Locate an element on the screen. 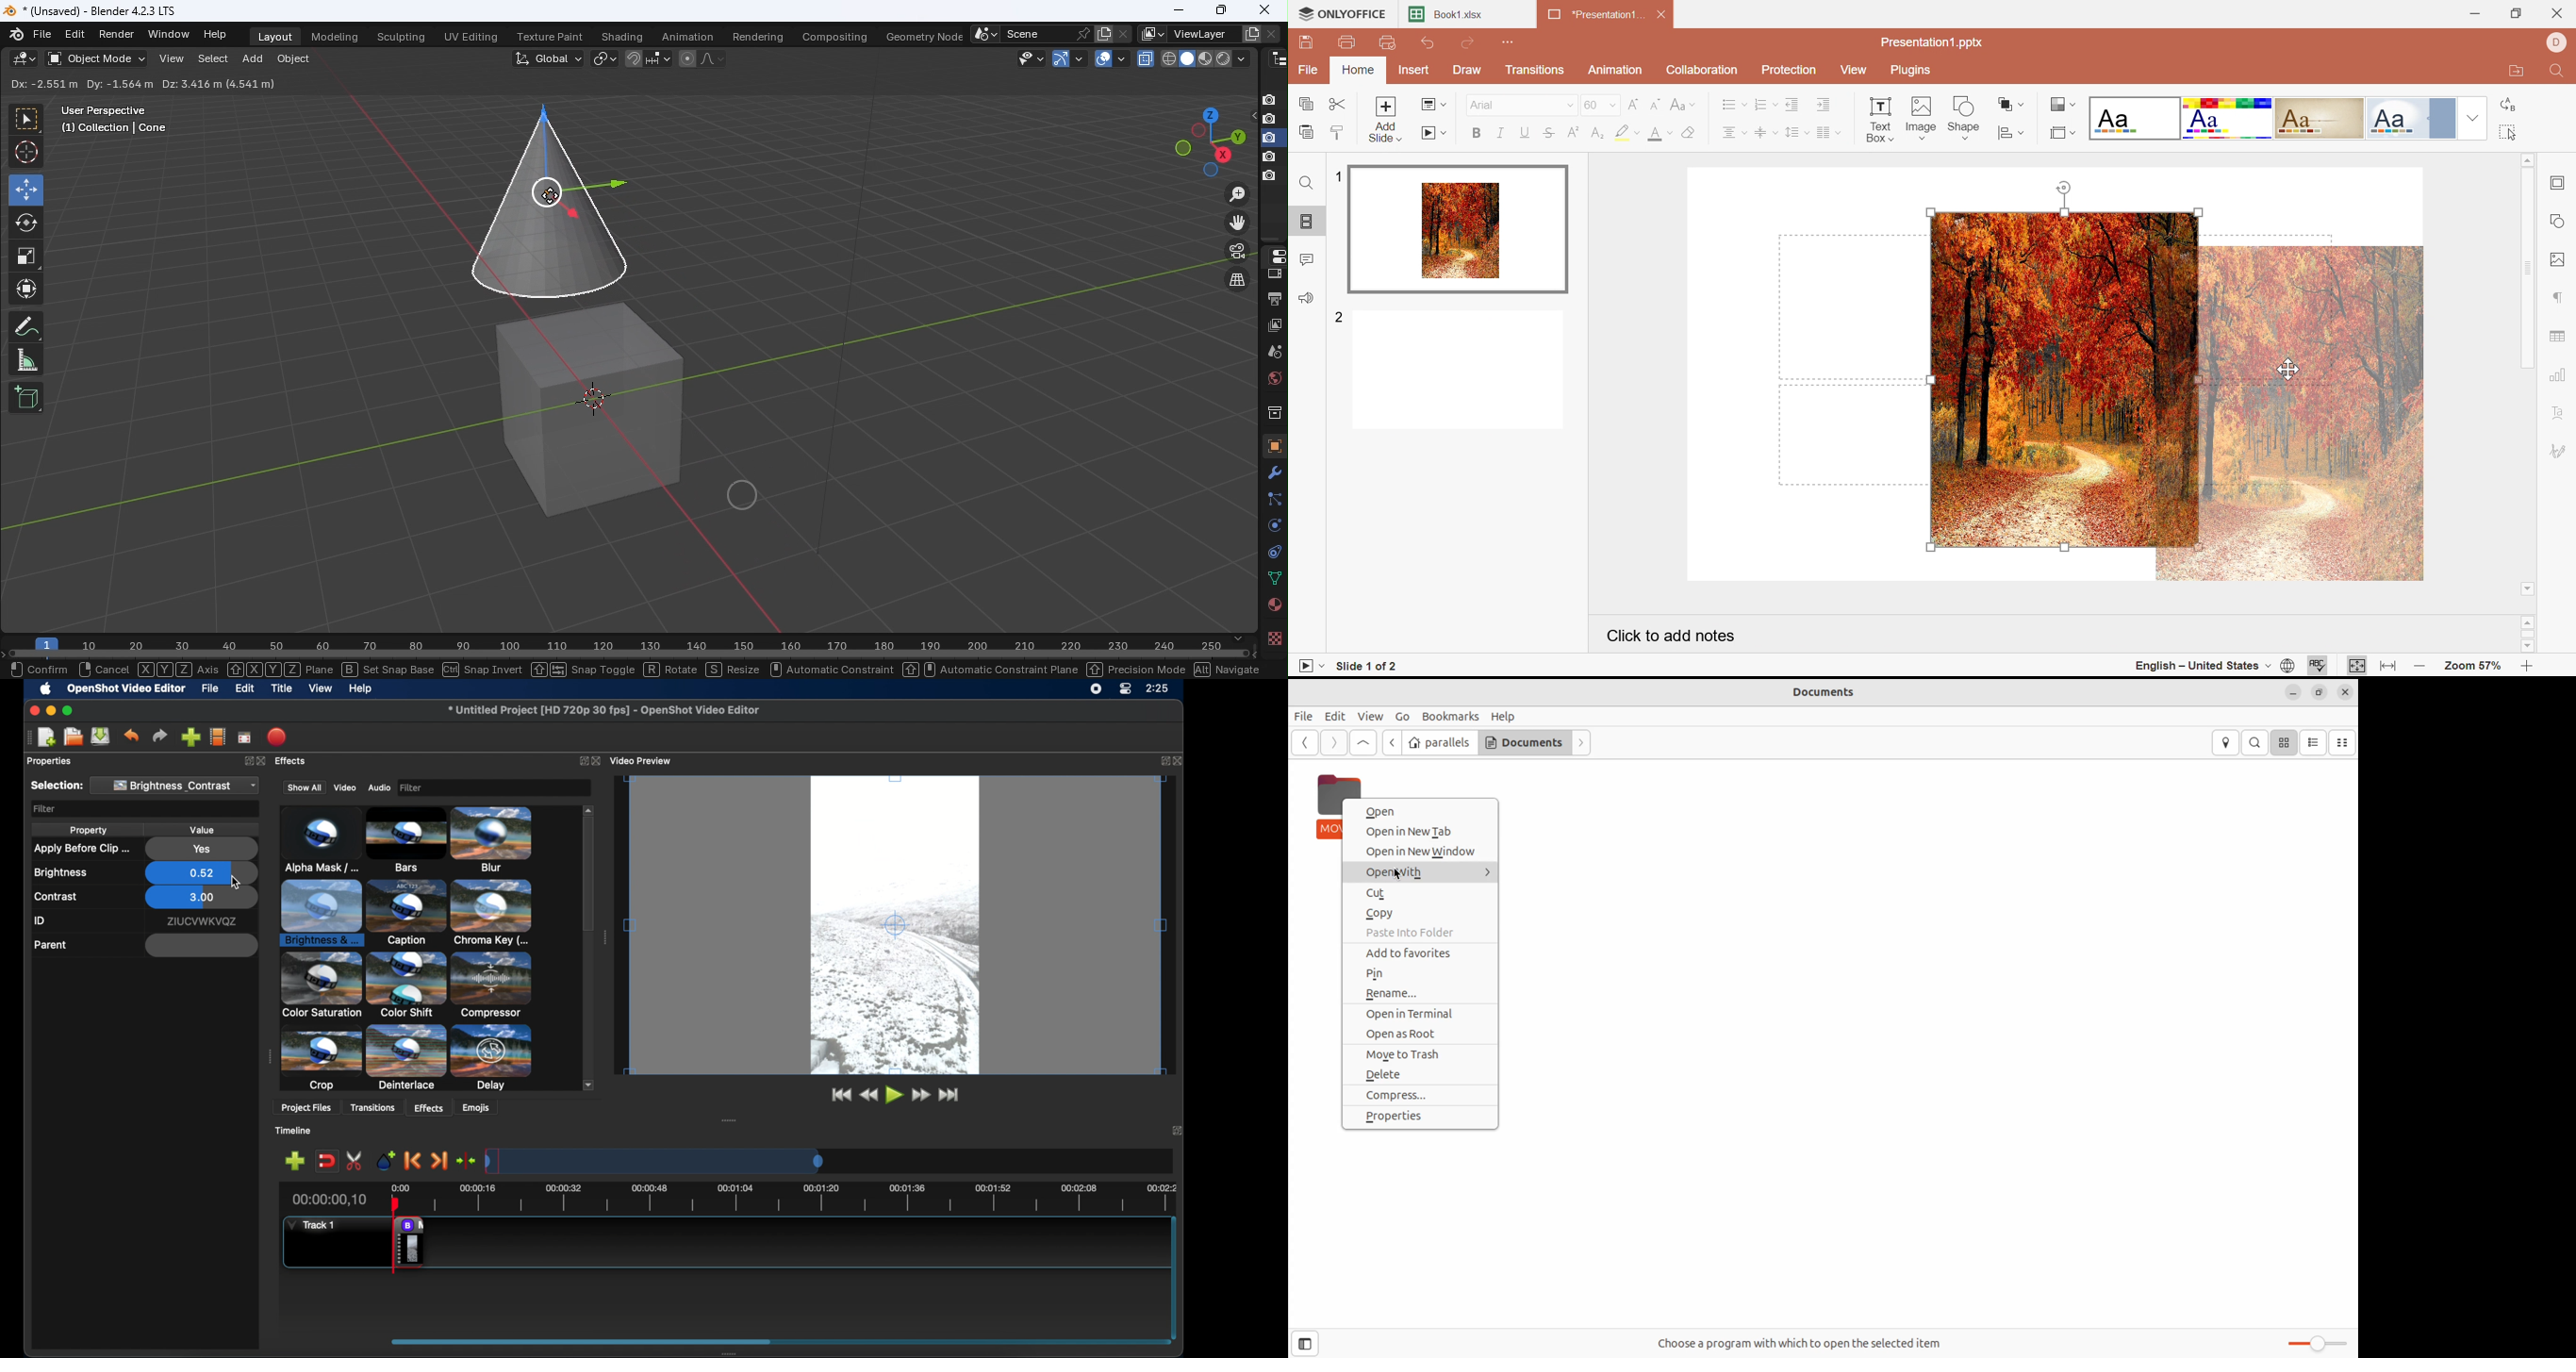 The height and width of the screenshot is (1372, 2576). Bold is located at coordinates (1475, 135).